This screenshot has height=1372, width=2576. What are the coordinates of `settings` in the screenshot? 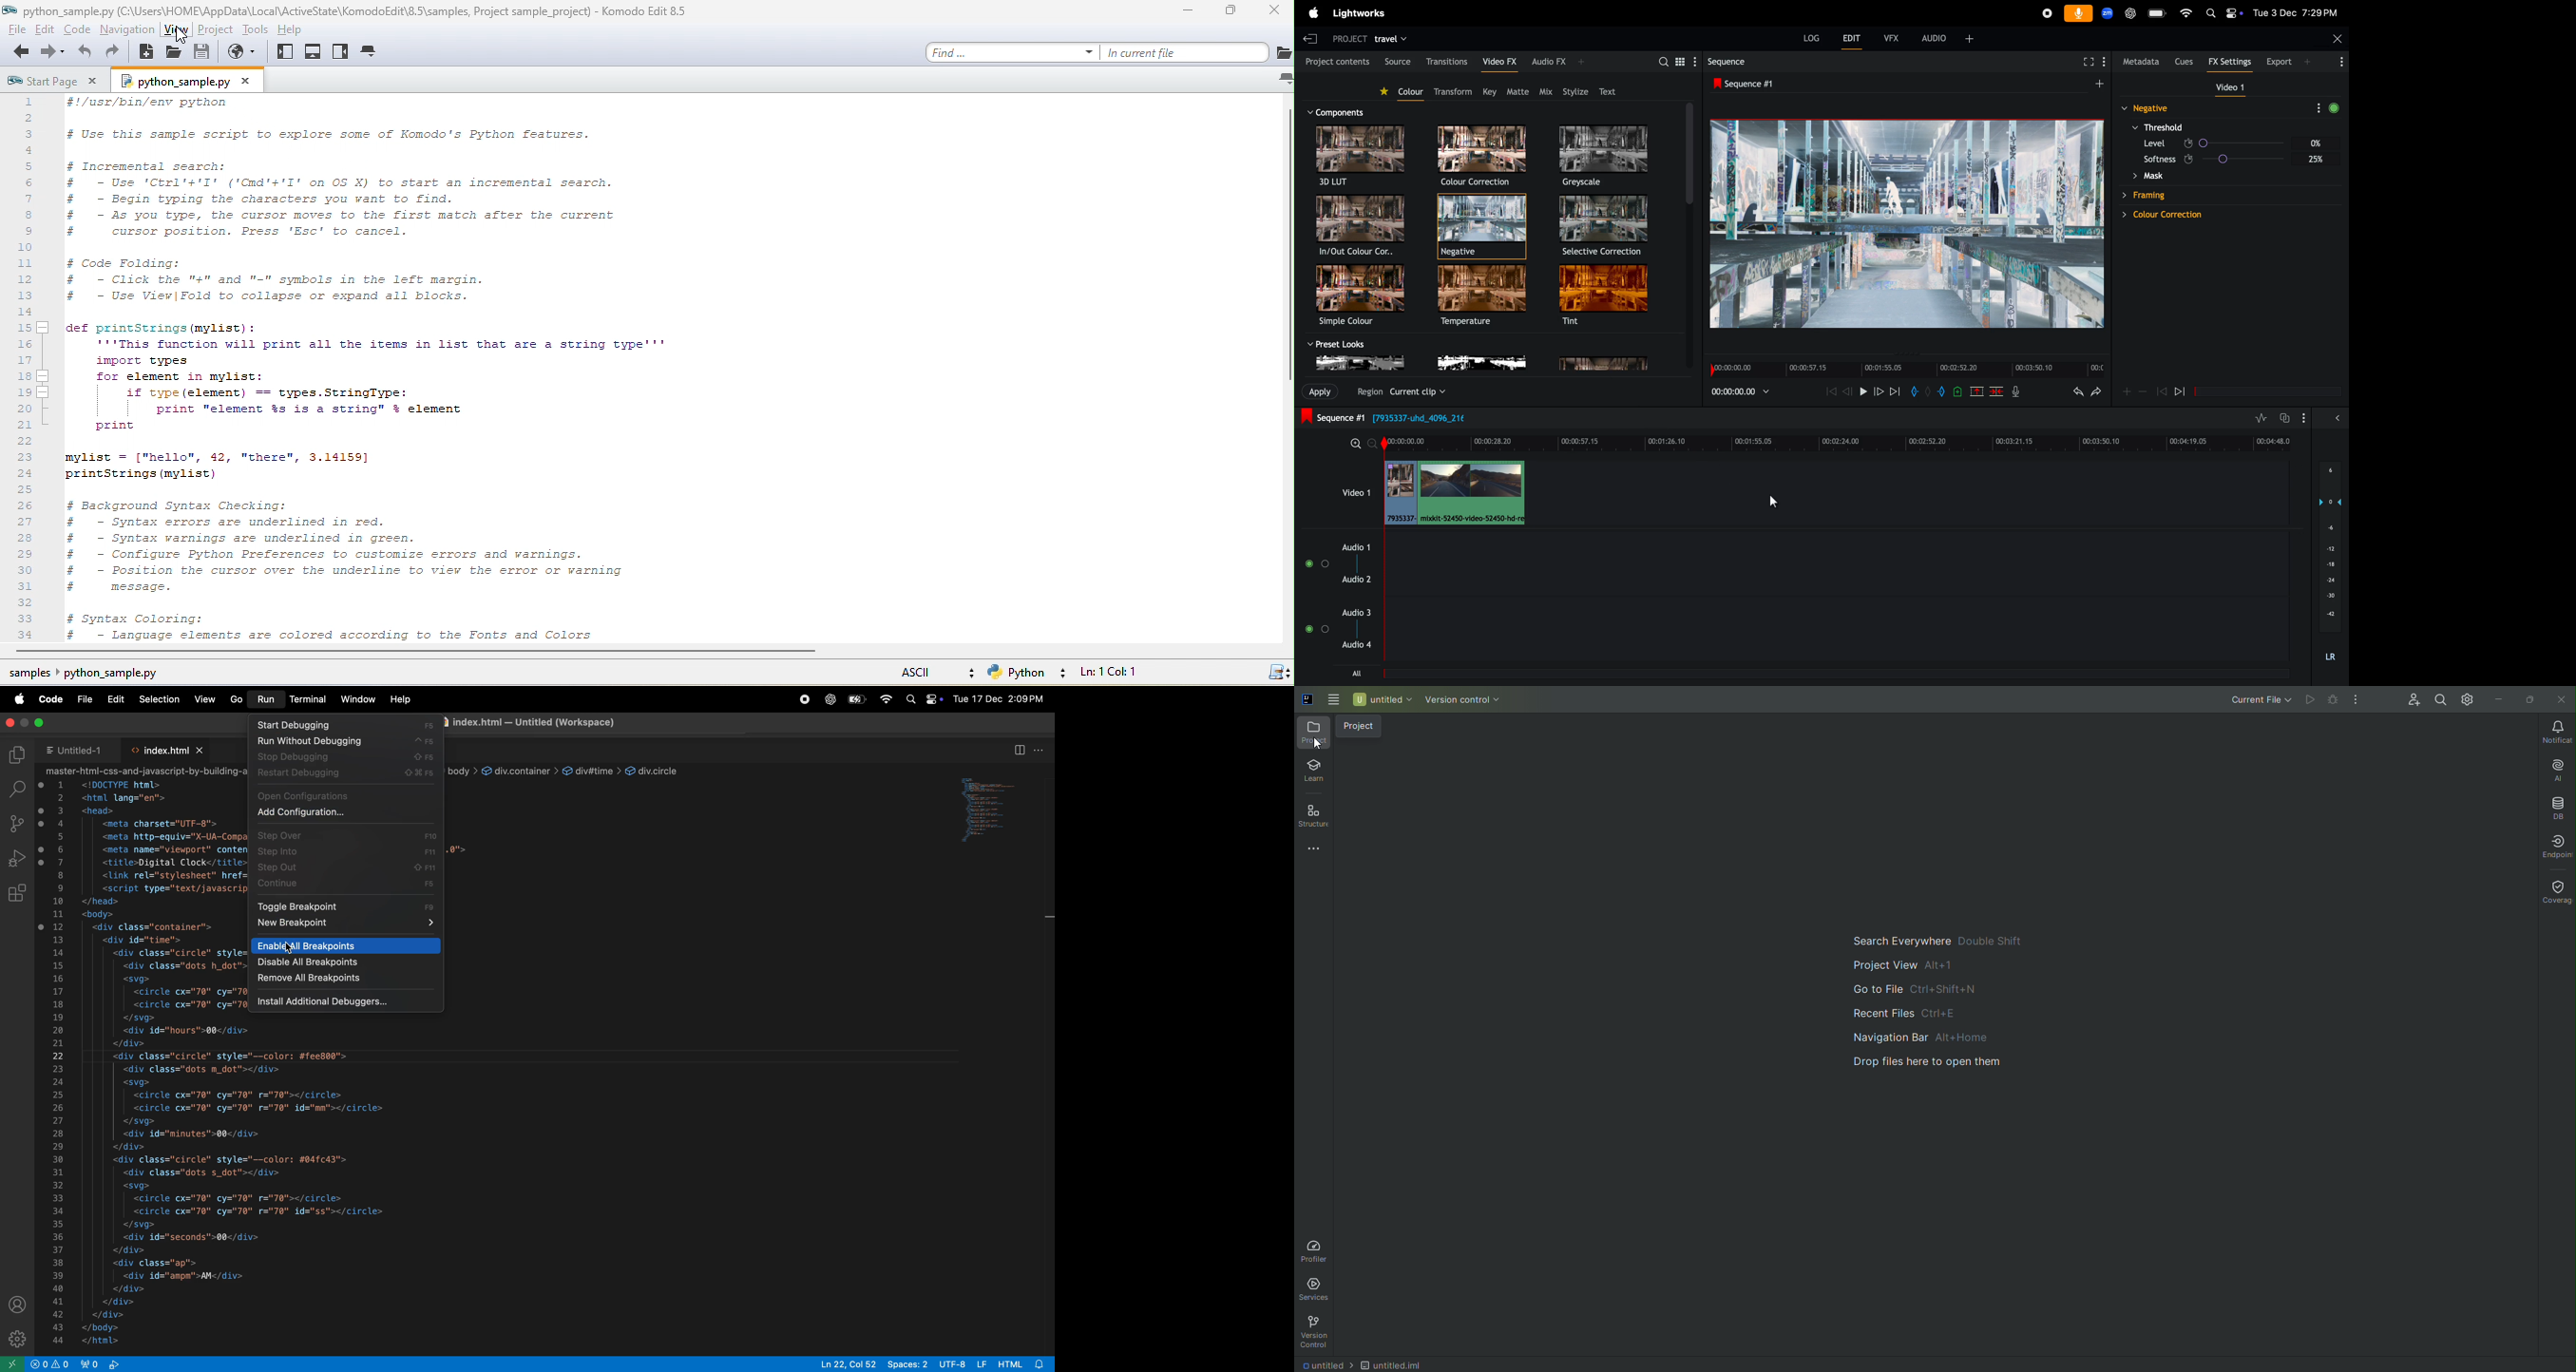 It's located at (15, 1335).